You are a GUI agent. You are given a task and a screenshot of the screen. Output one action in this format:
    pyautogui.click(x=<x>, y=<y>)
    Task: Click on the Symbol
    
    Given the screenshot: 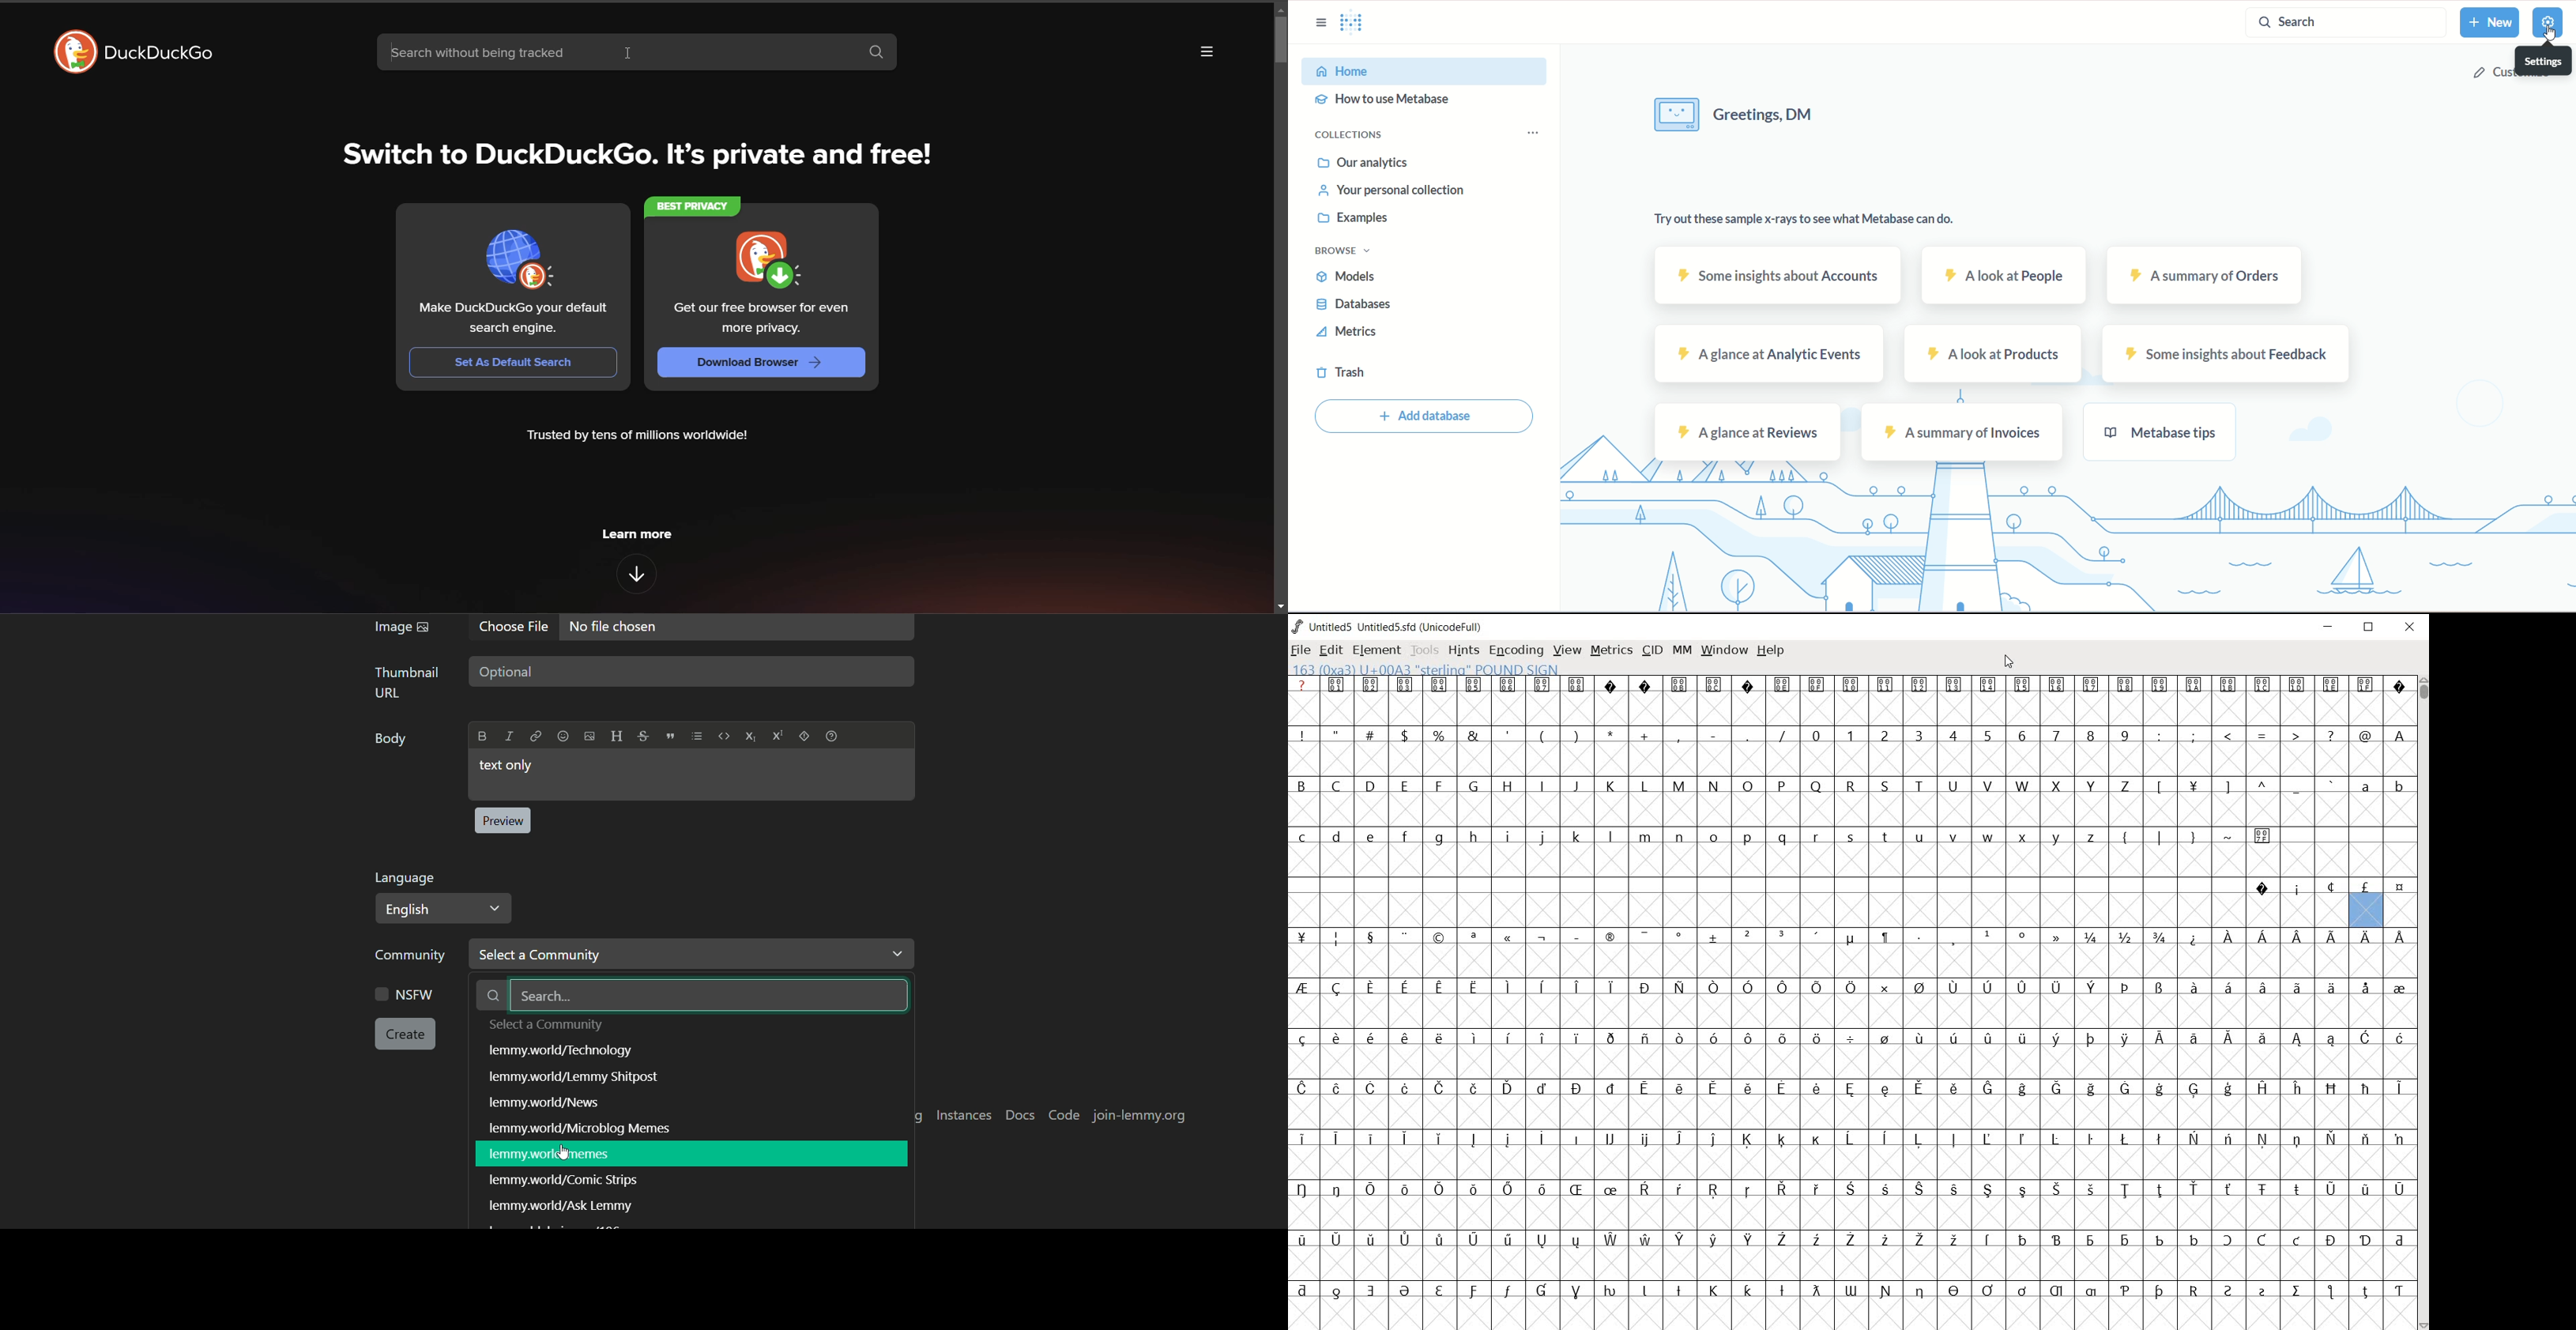 What is the action you would take?
    pyautogui.click(x=1919, y=1142)
    